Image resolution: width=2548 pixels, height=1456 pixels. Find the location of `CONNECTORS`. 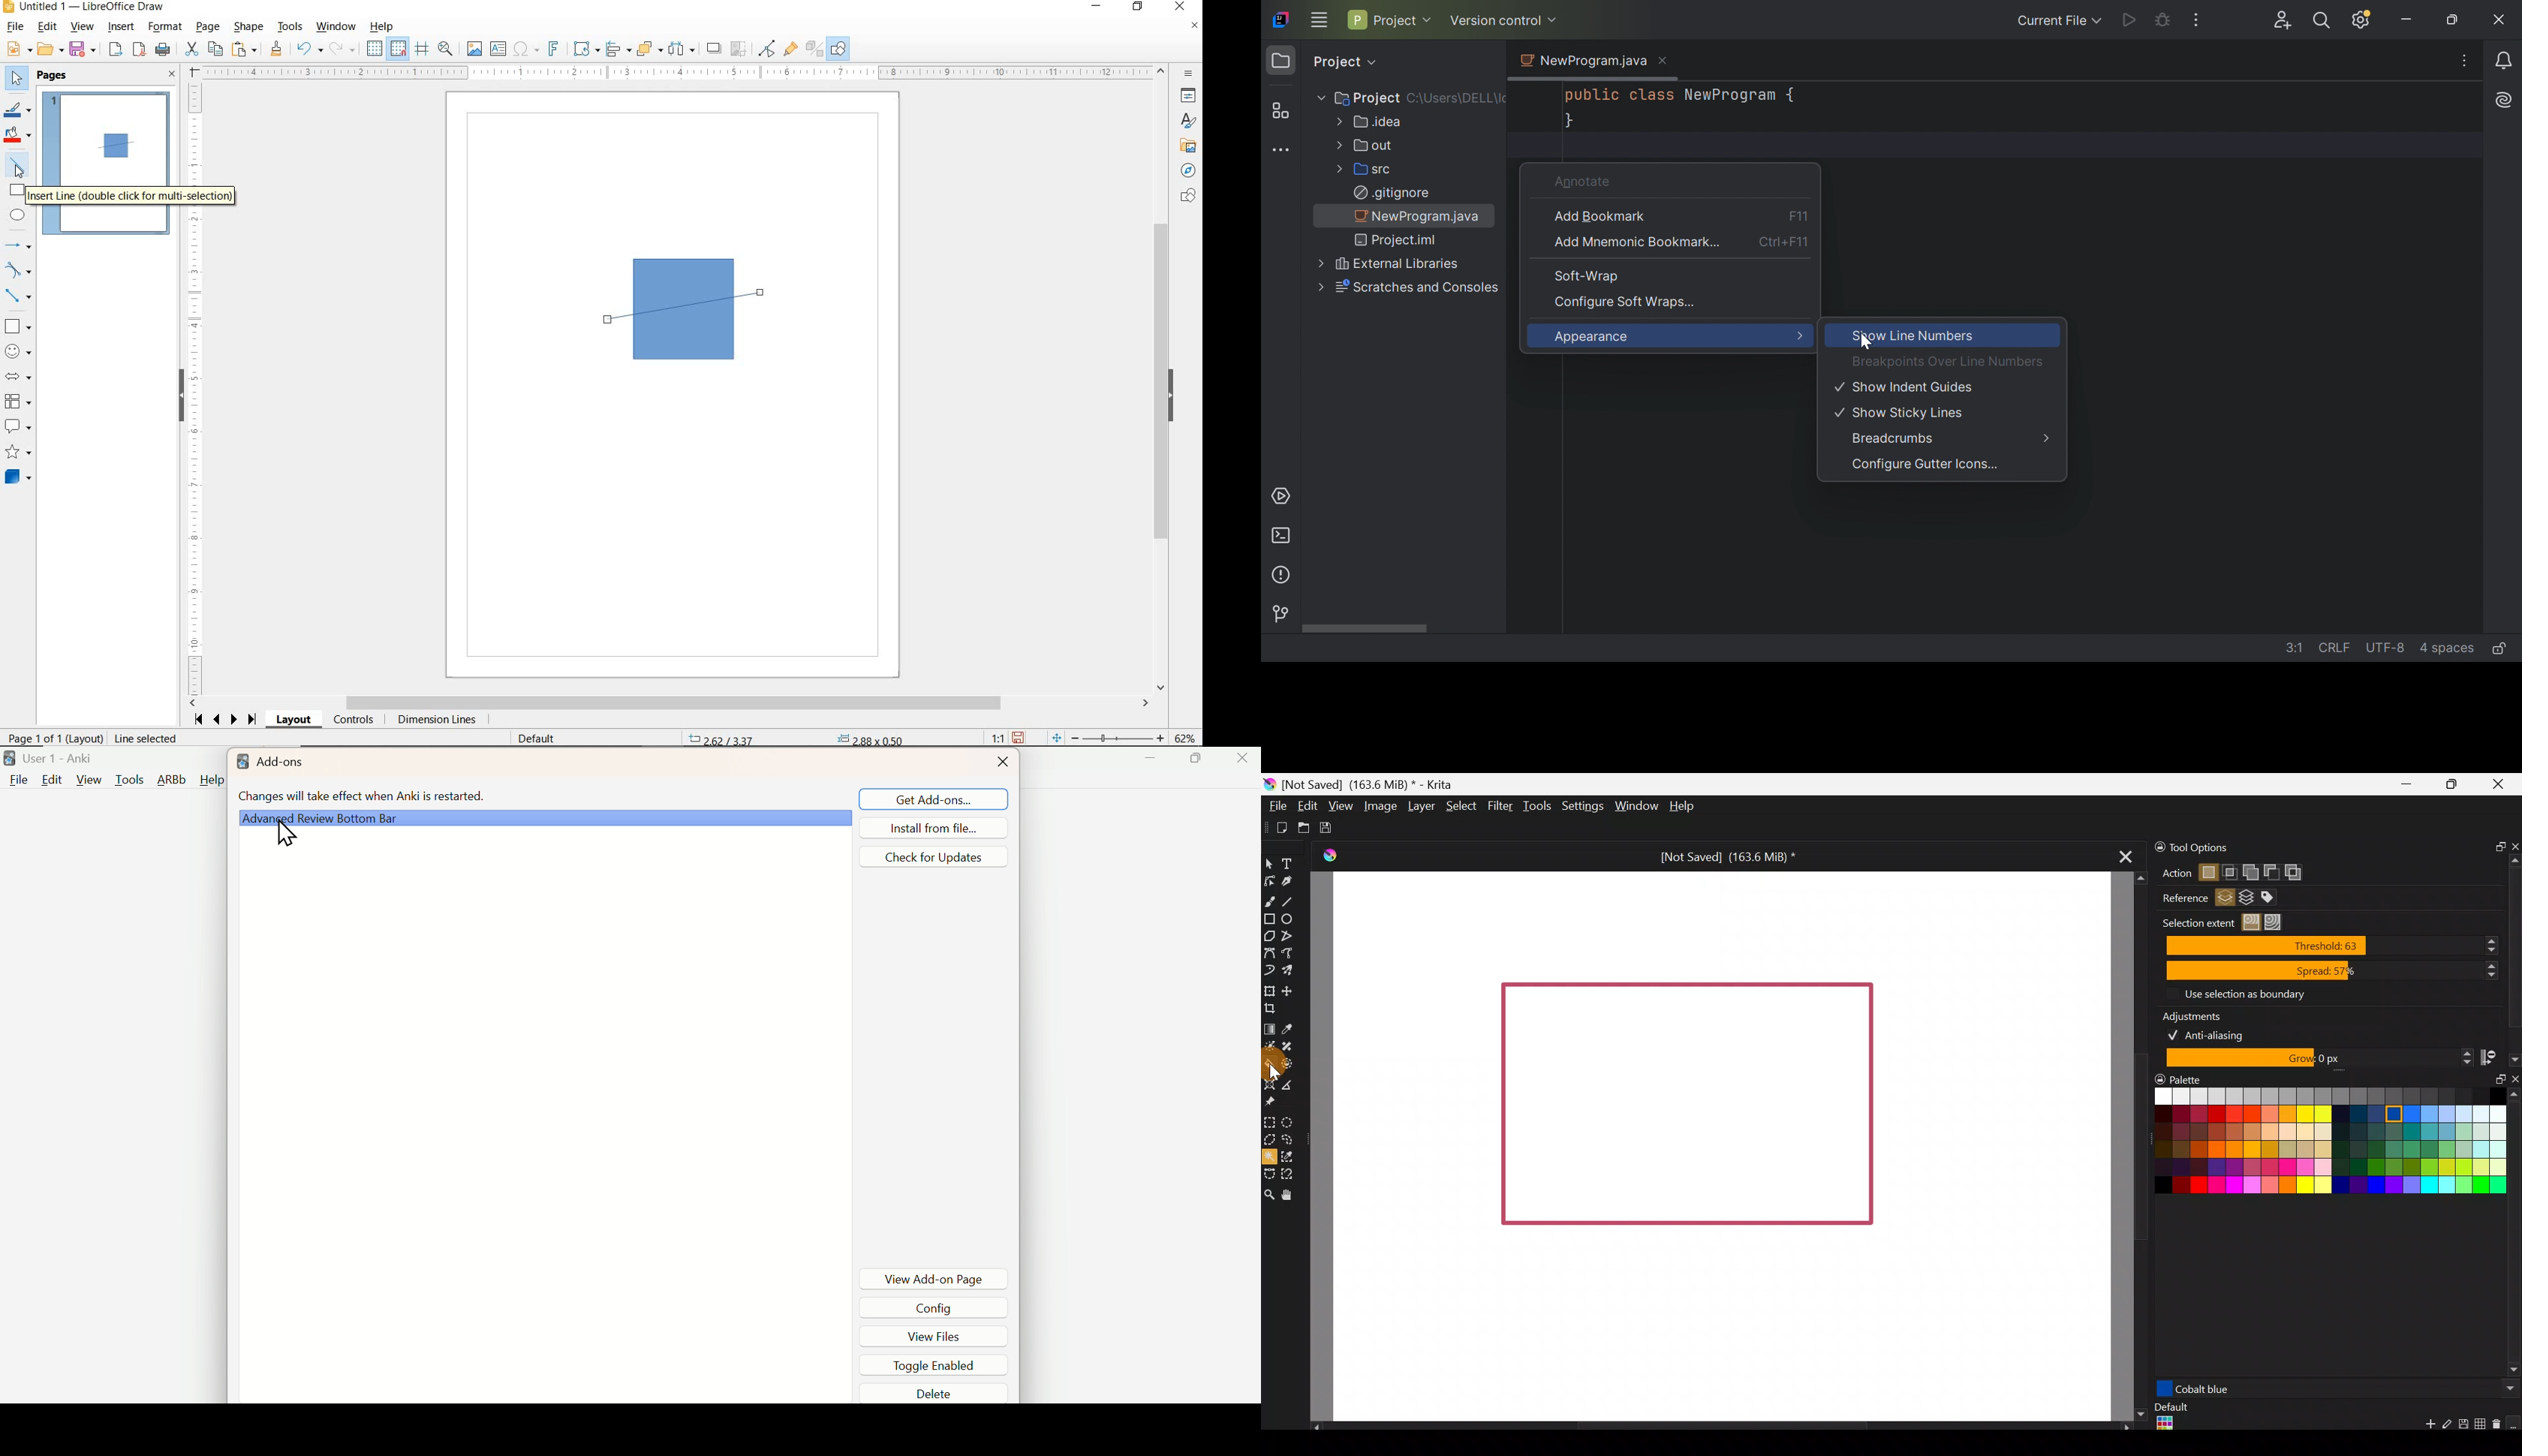

CONNECTORS is located at coordinates (18, 297).